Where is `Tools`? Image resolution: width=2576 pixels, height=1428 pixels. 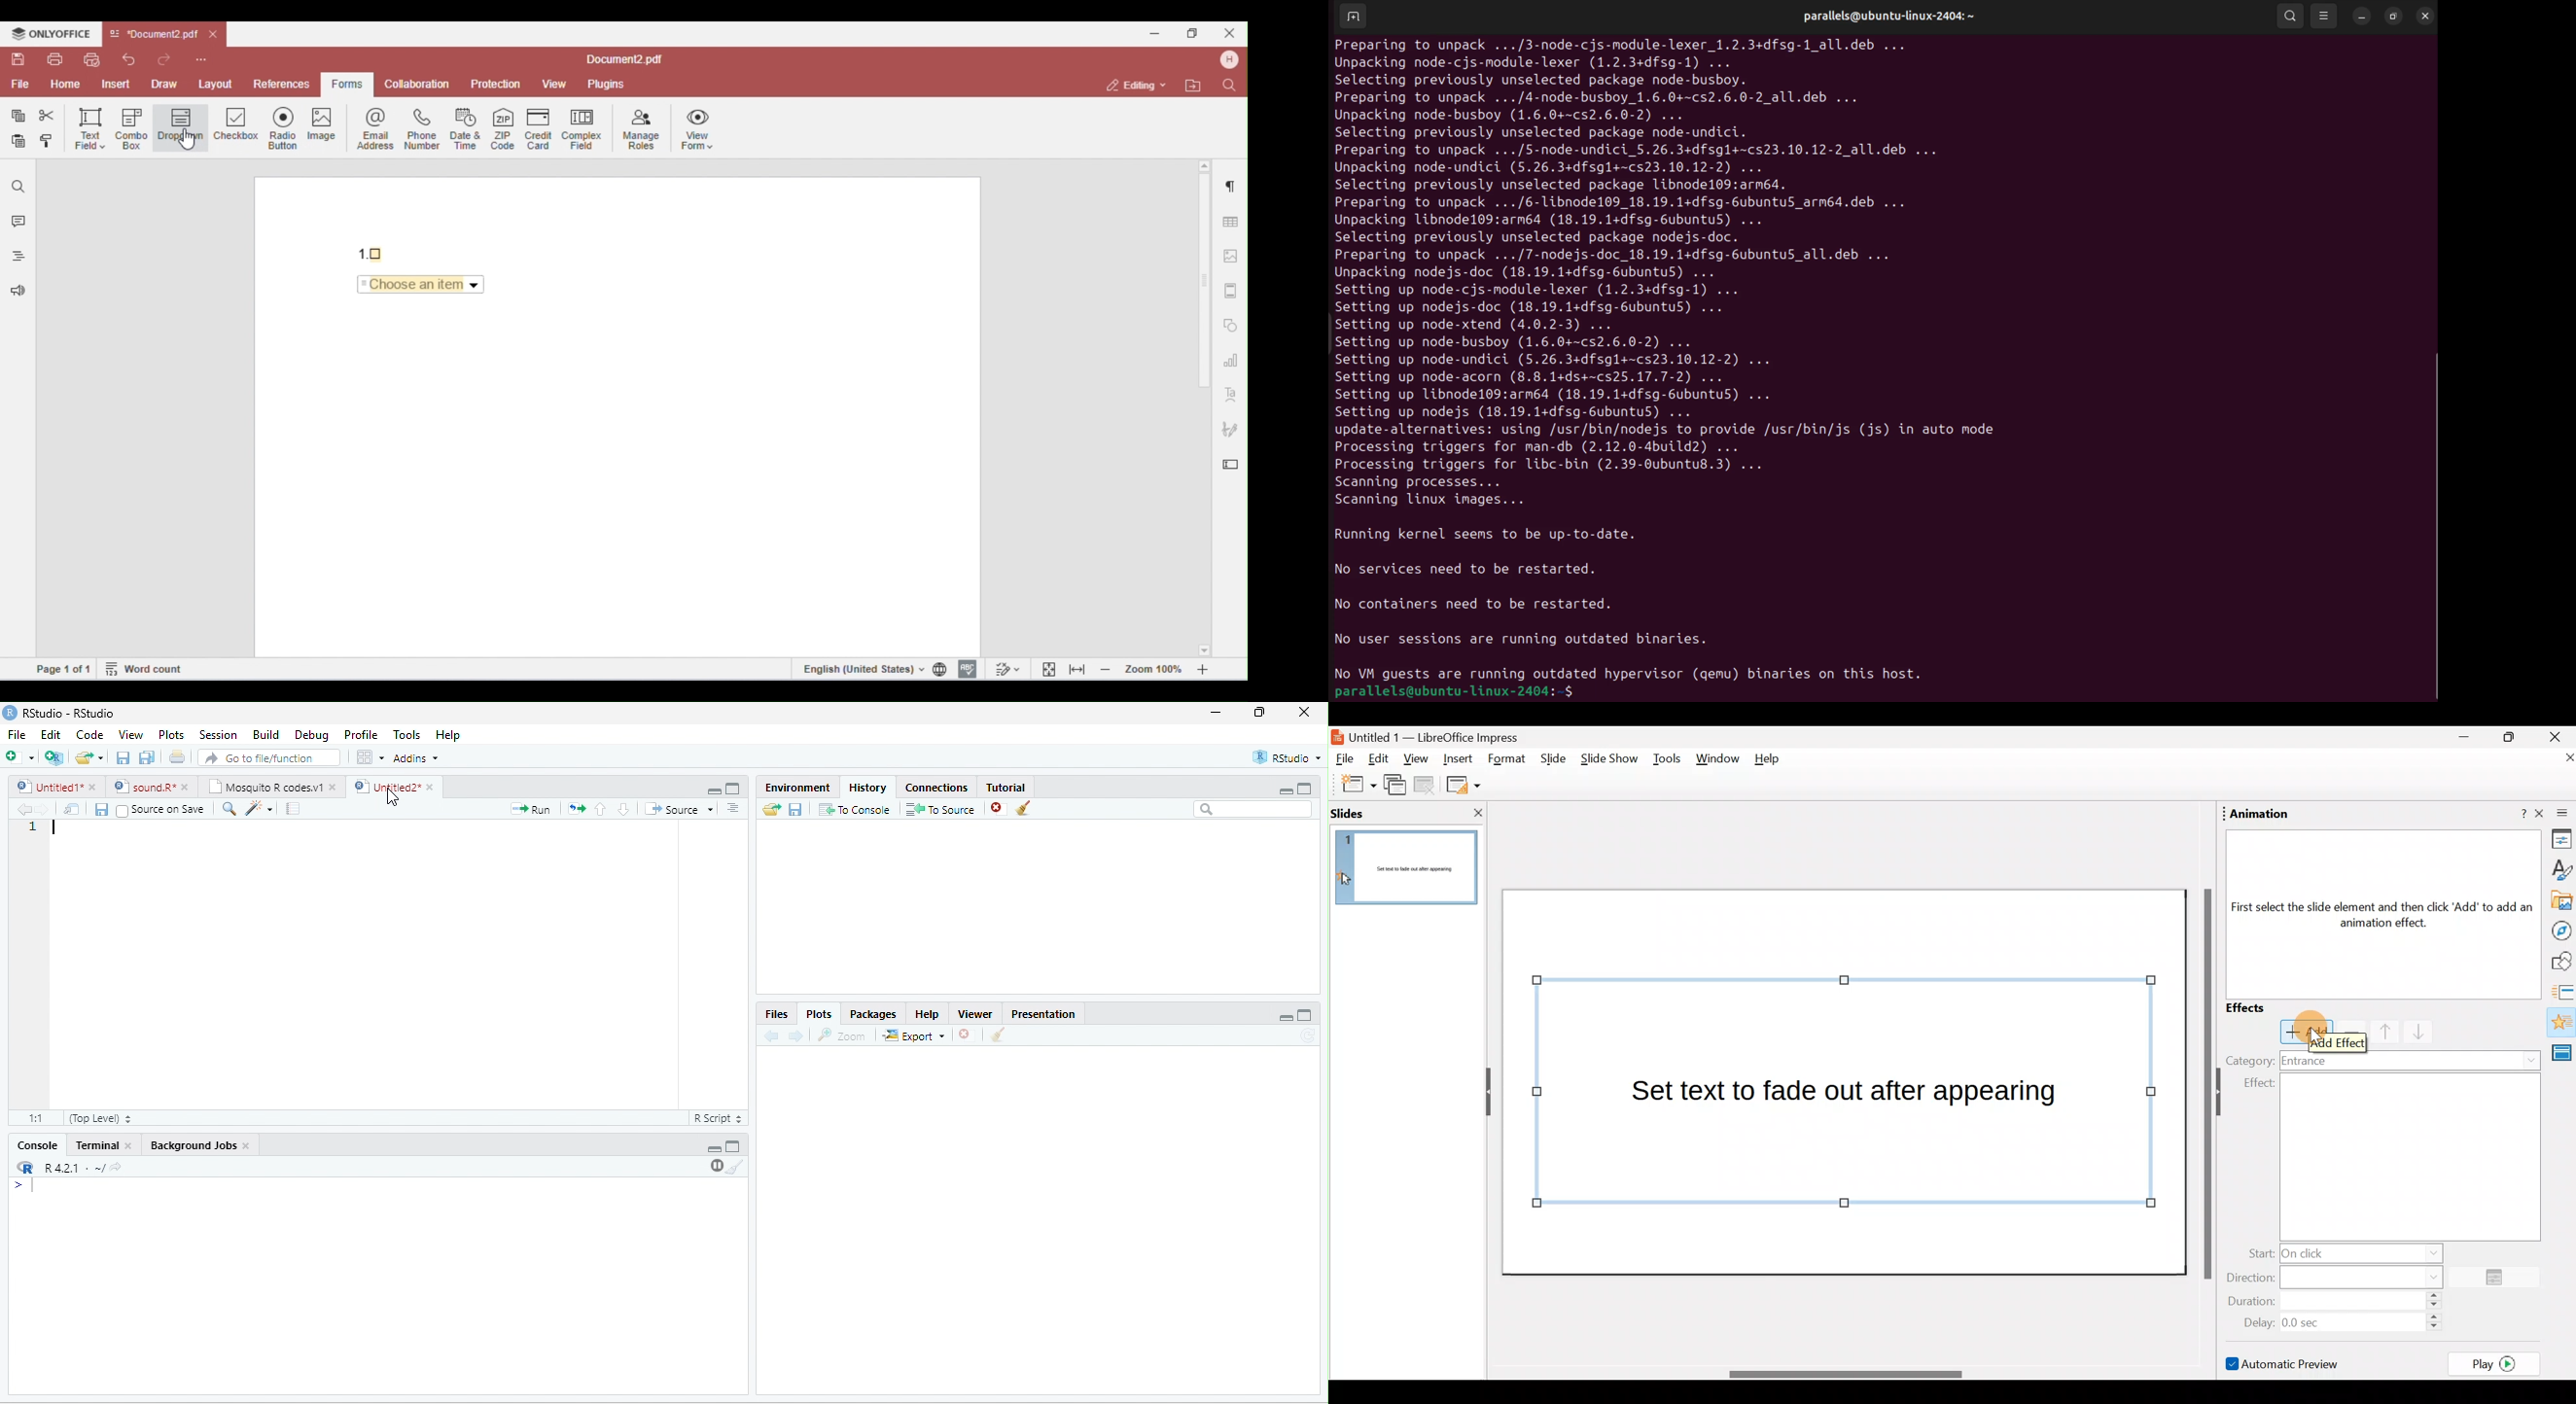
Tools is located at coordinates (408, 735).